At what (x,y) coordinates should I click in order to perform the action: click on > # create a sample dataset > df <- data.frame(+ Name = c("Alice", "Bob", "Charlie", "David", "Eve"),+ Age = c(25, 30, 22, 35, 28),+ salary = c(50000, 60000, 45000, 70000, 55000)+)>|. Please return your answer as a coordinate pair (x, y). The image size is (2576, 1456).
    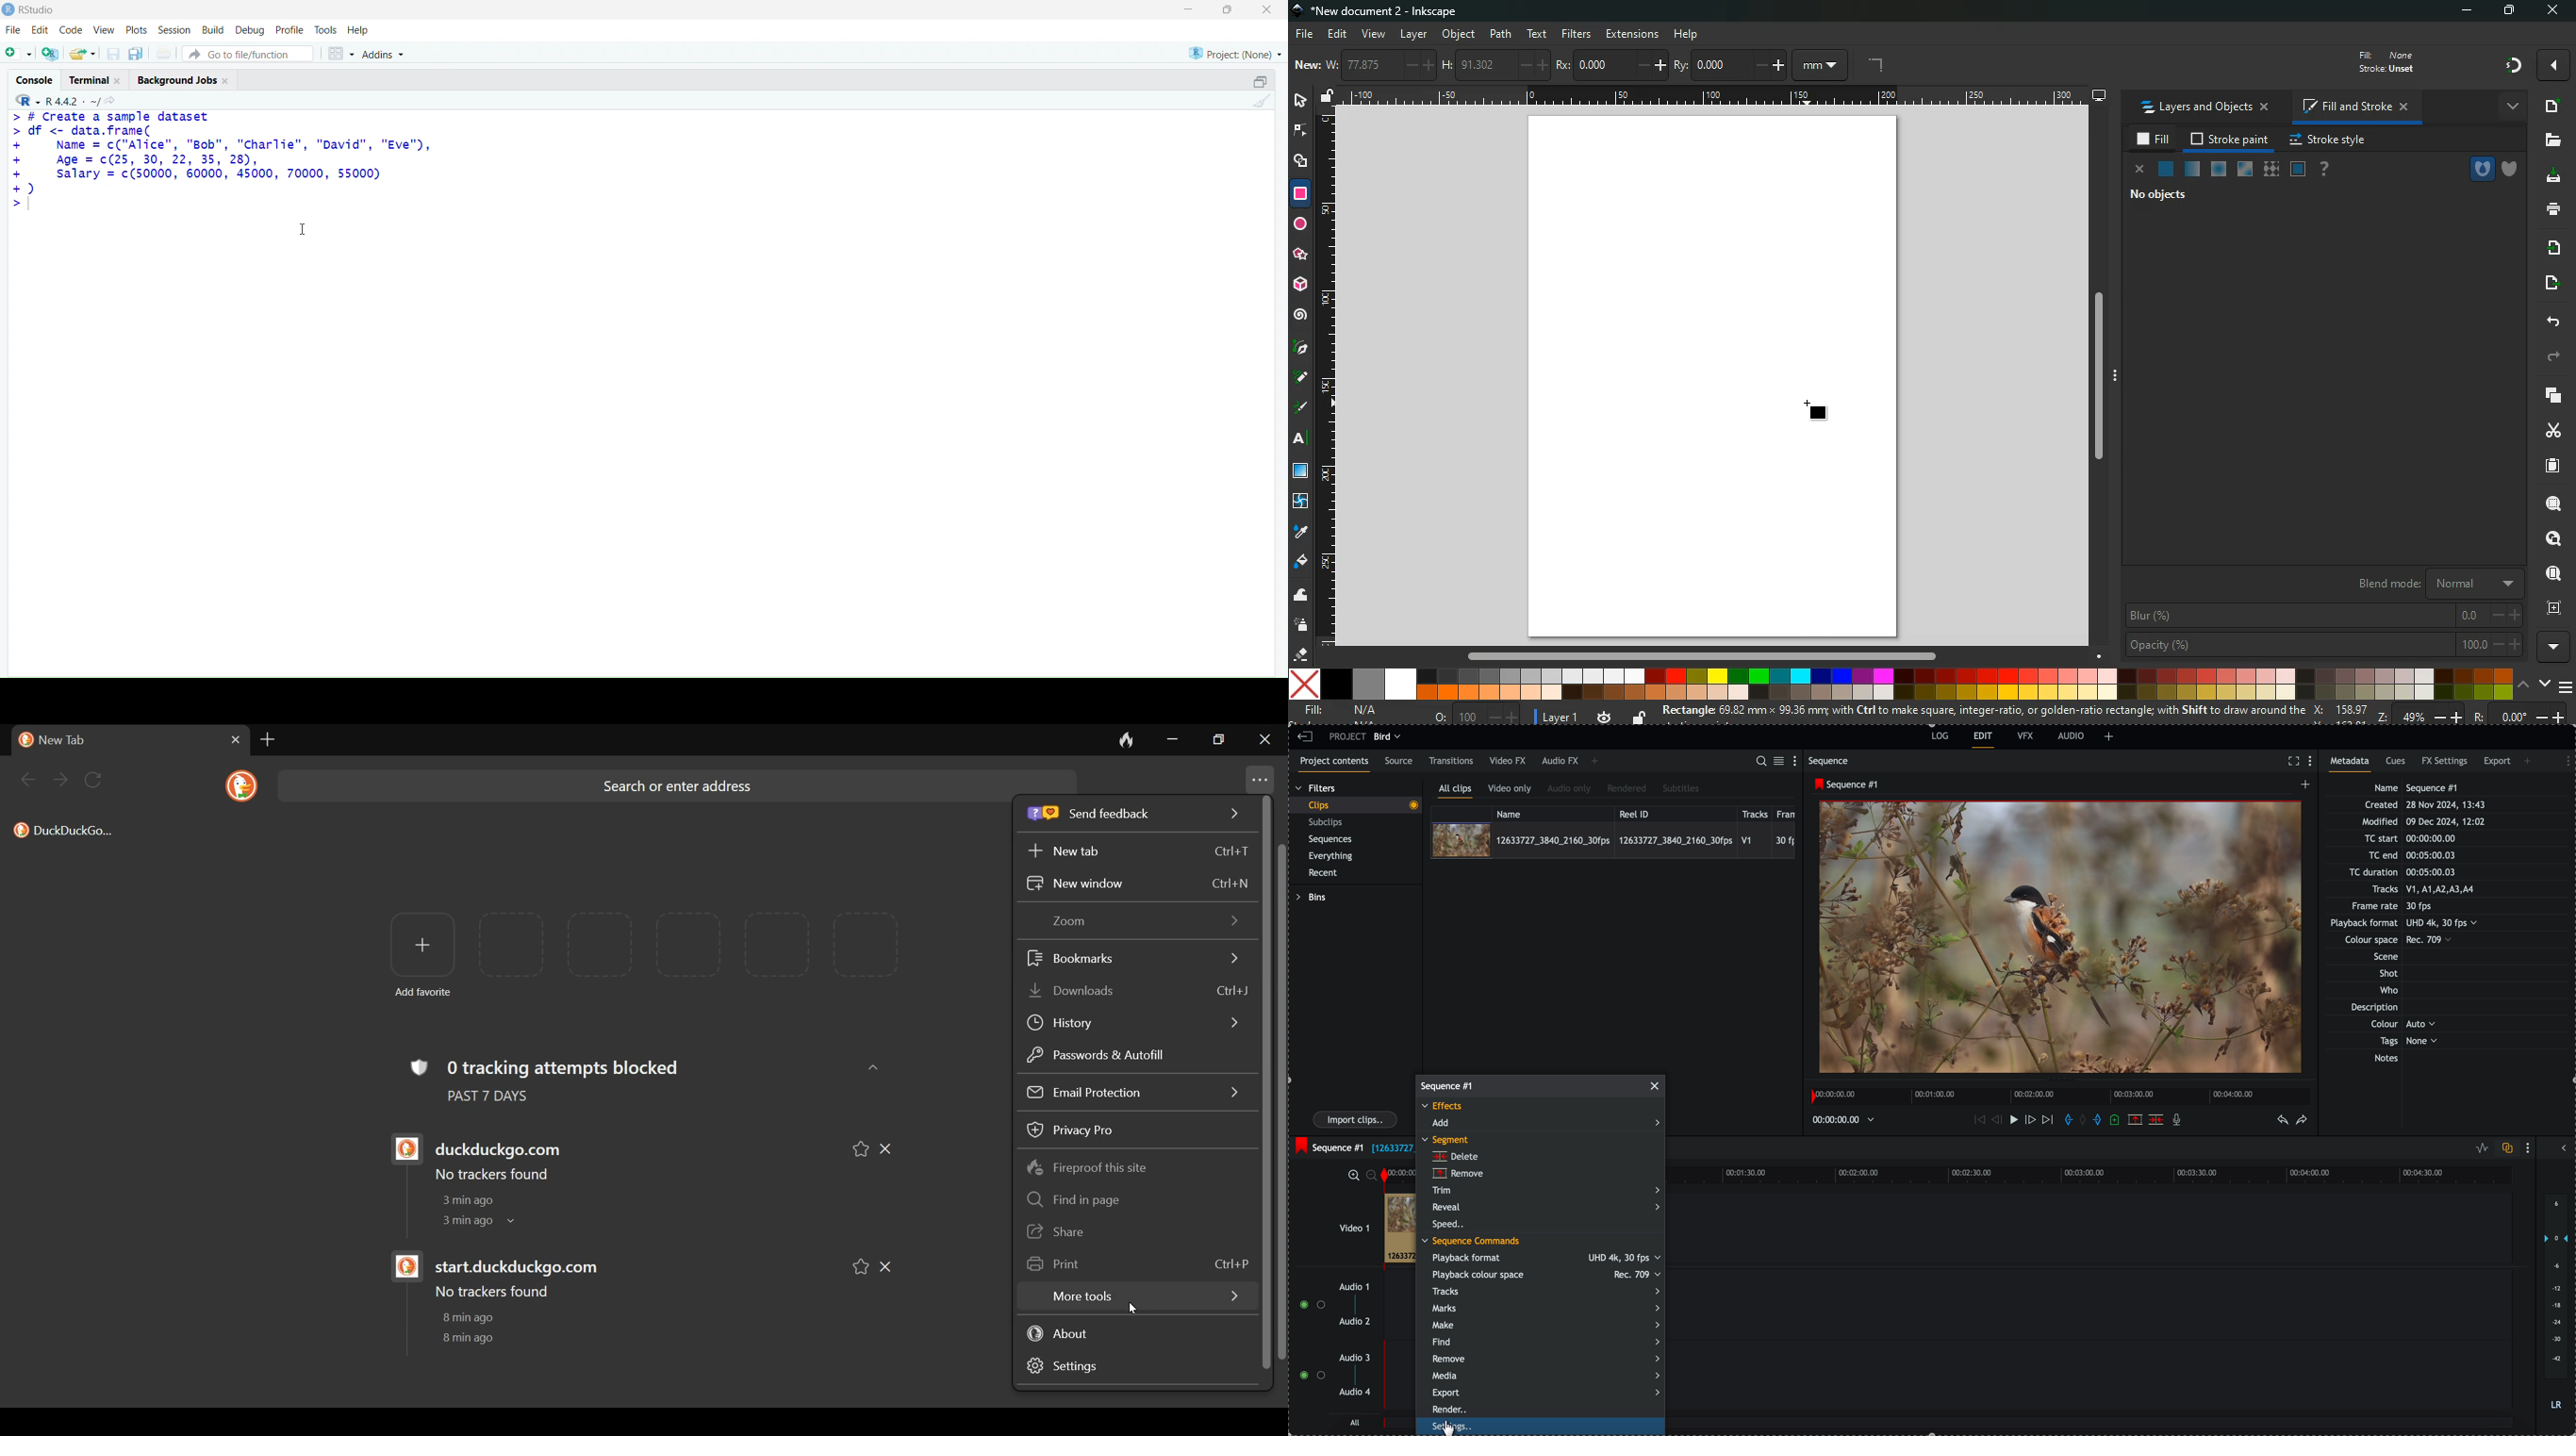
    Looking at the image, I should click on (232, 164).